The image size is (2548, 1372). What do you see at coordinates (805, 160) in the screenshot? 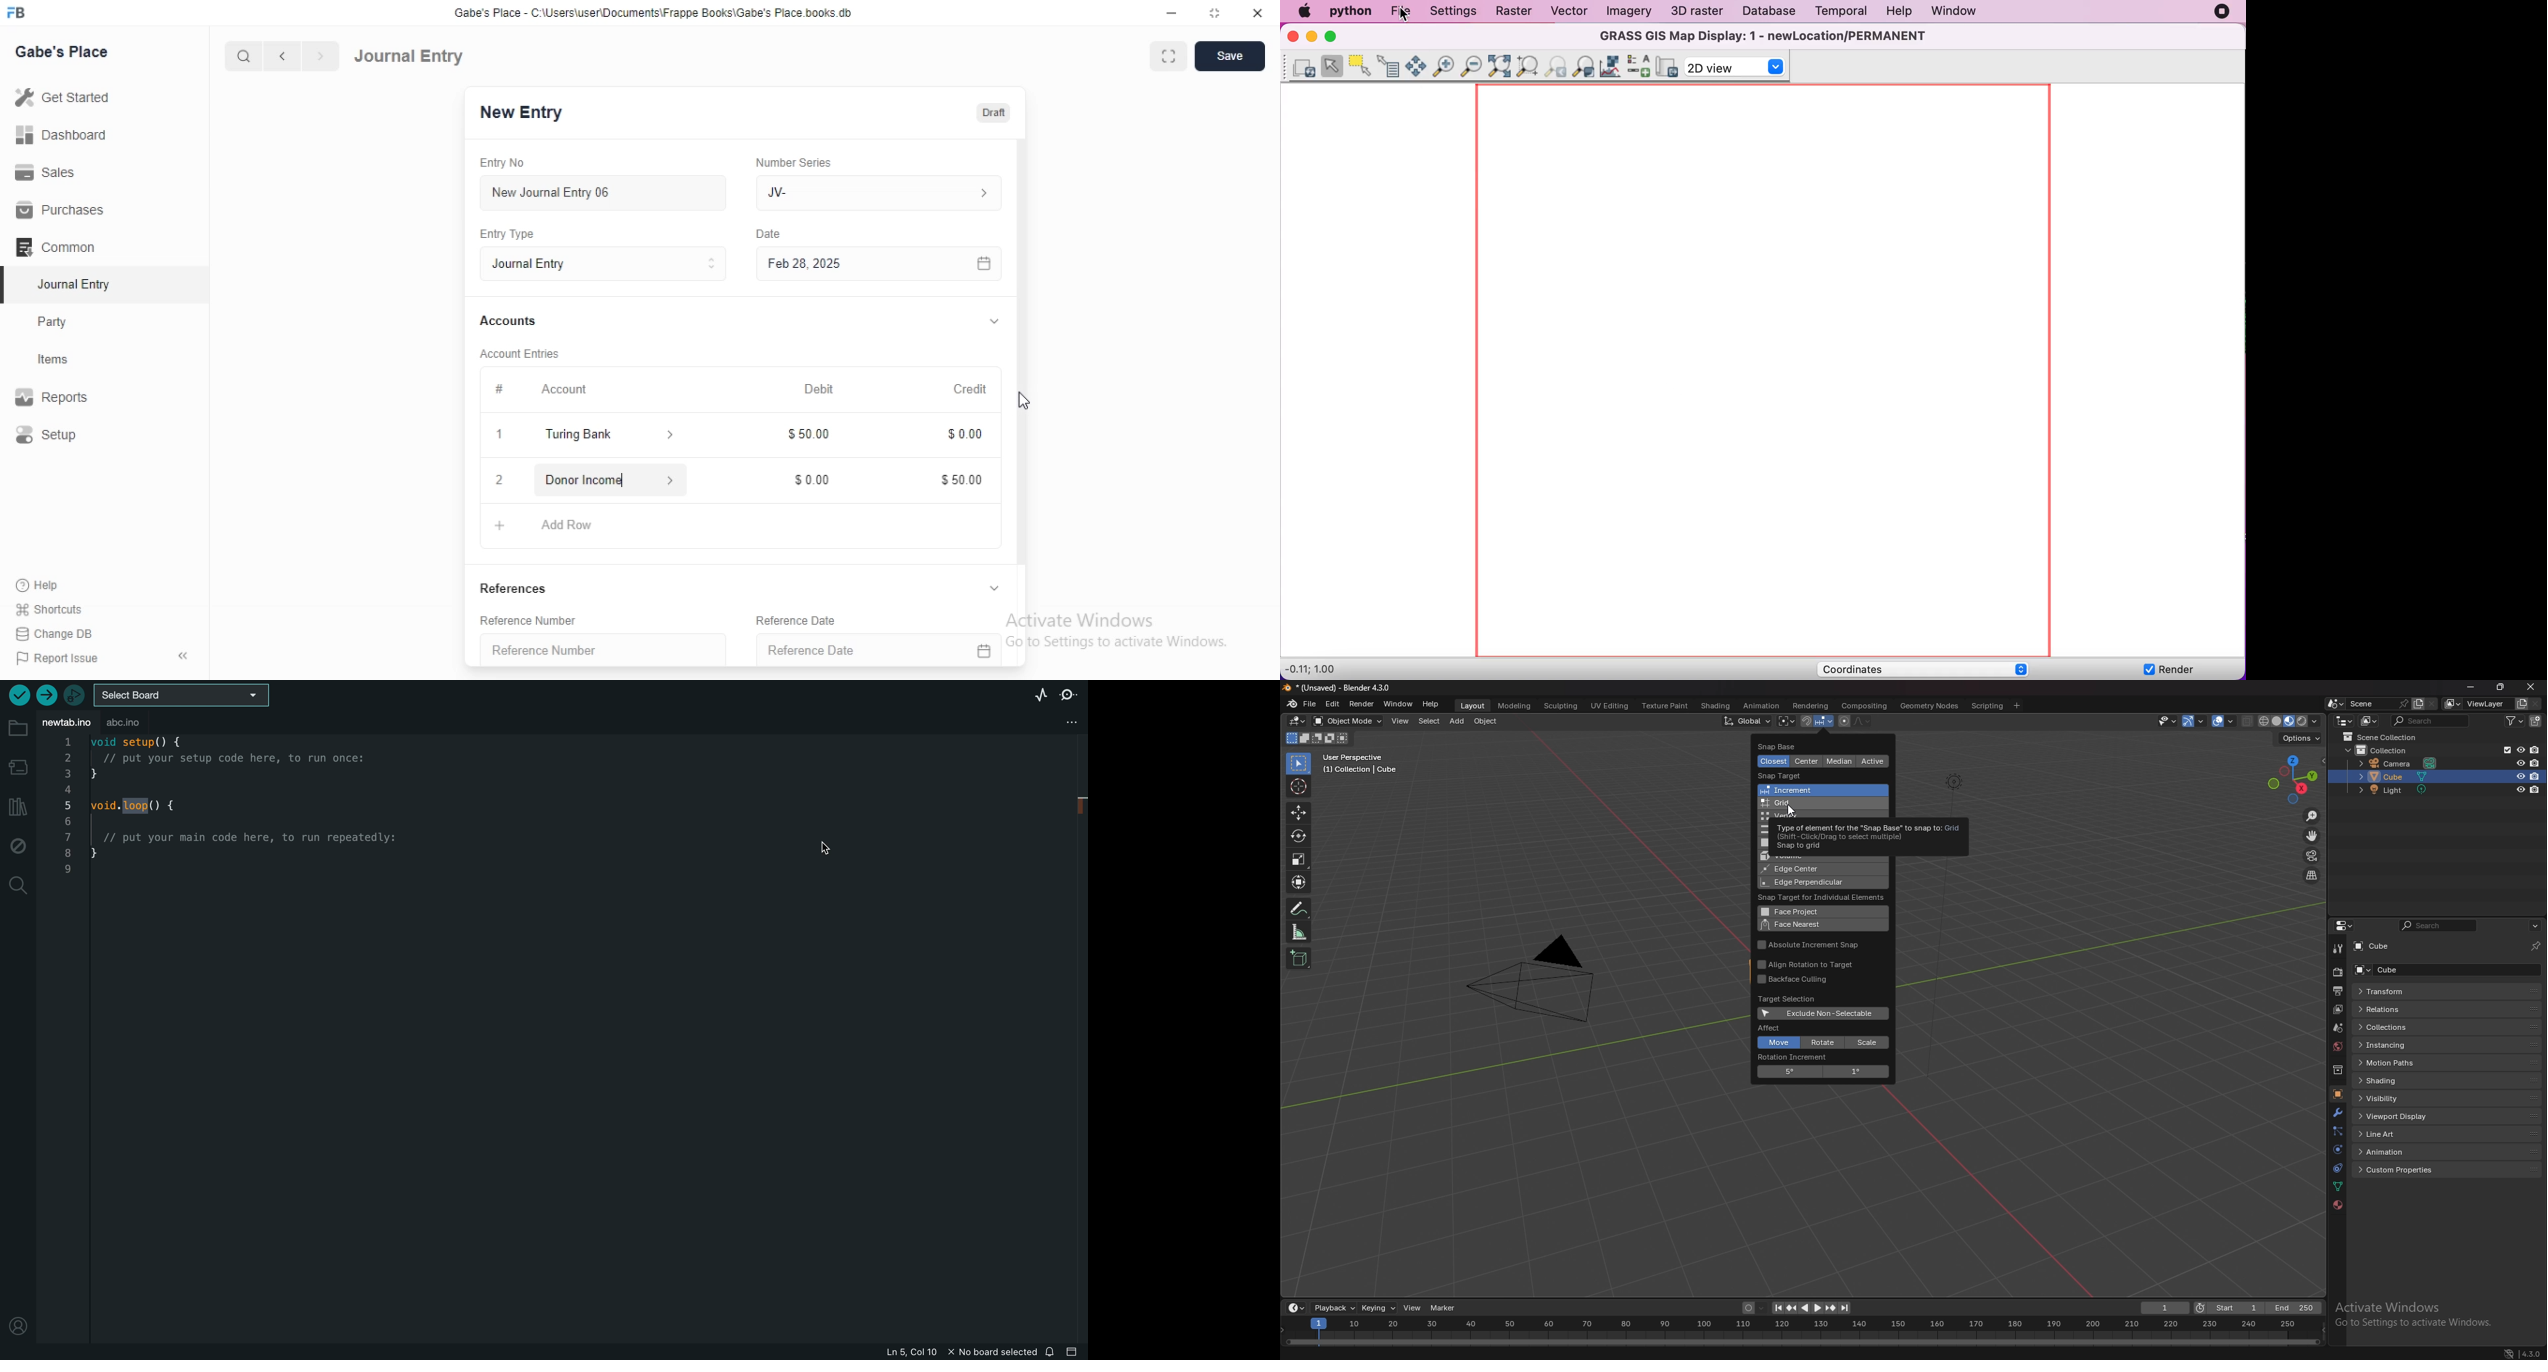
I see `‘Number Series` at bounding box center [805, 160].